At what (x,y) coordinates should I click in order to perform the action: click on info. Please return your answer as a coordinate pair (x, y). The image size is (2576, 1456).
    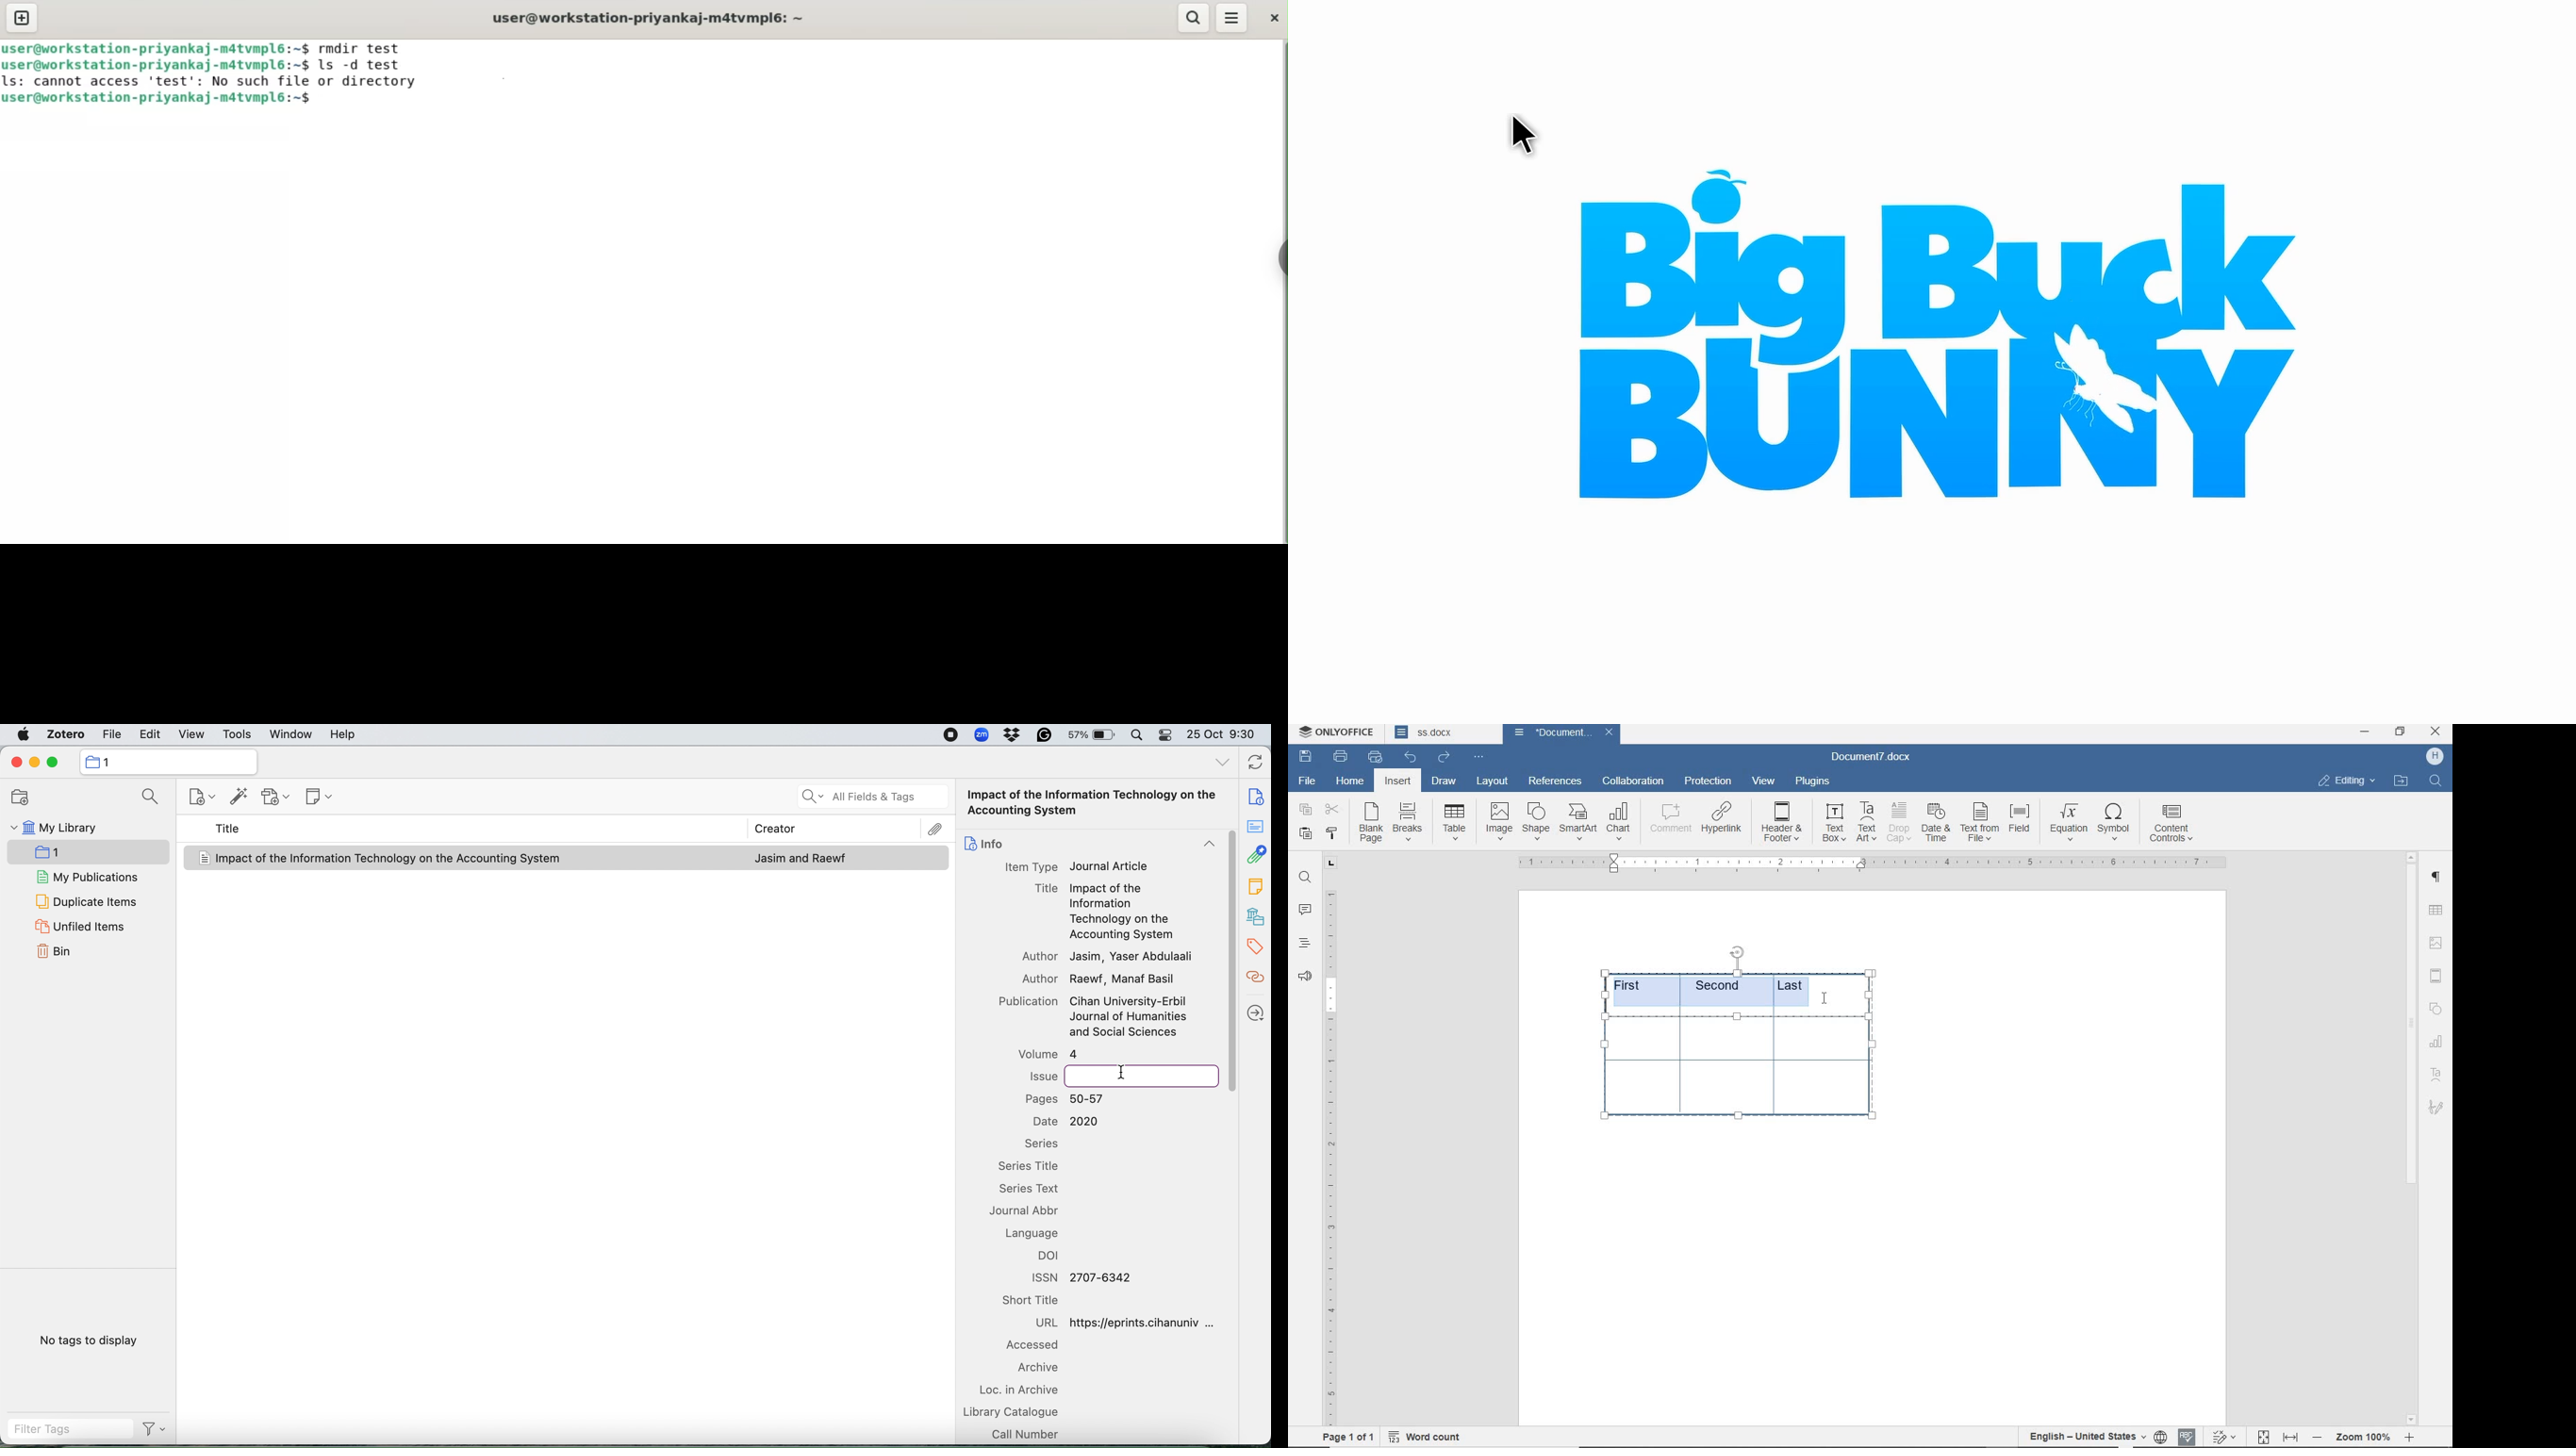
    Looking at the image, I should click on (984, 841).